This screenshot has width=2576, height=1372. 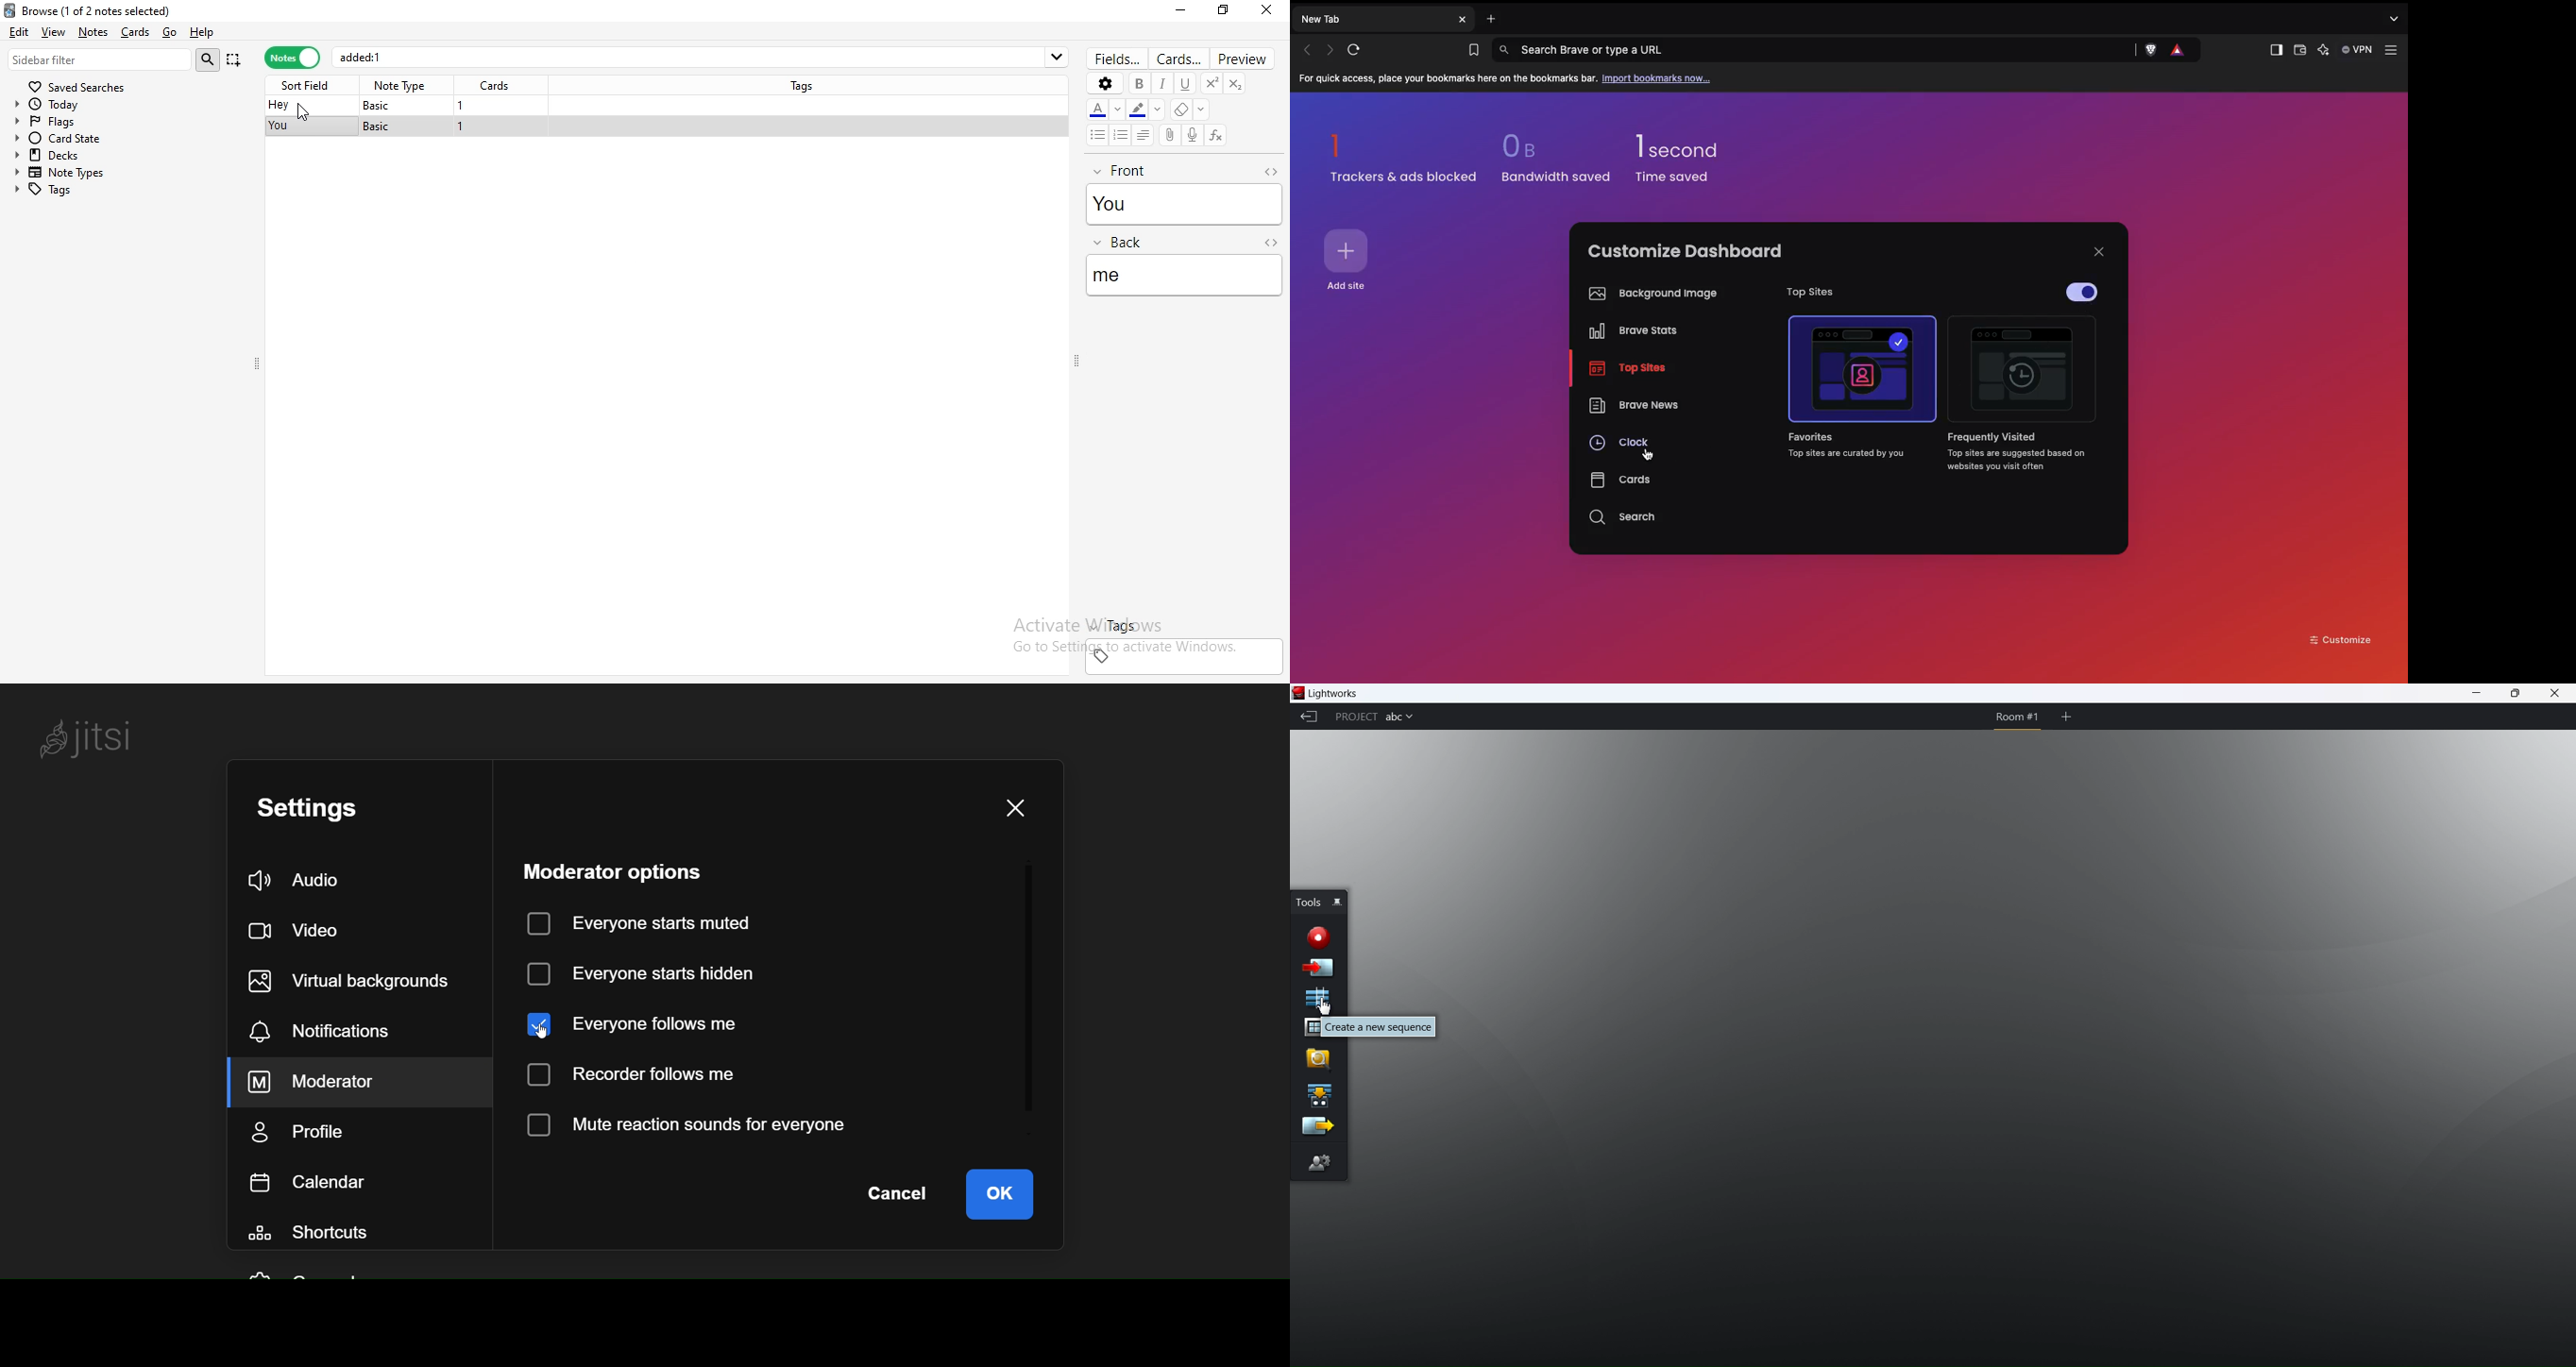 I want to click on video, so click(x=300, y=927).